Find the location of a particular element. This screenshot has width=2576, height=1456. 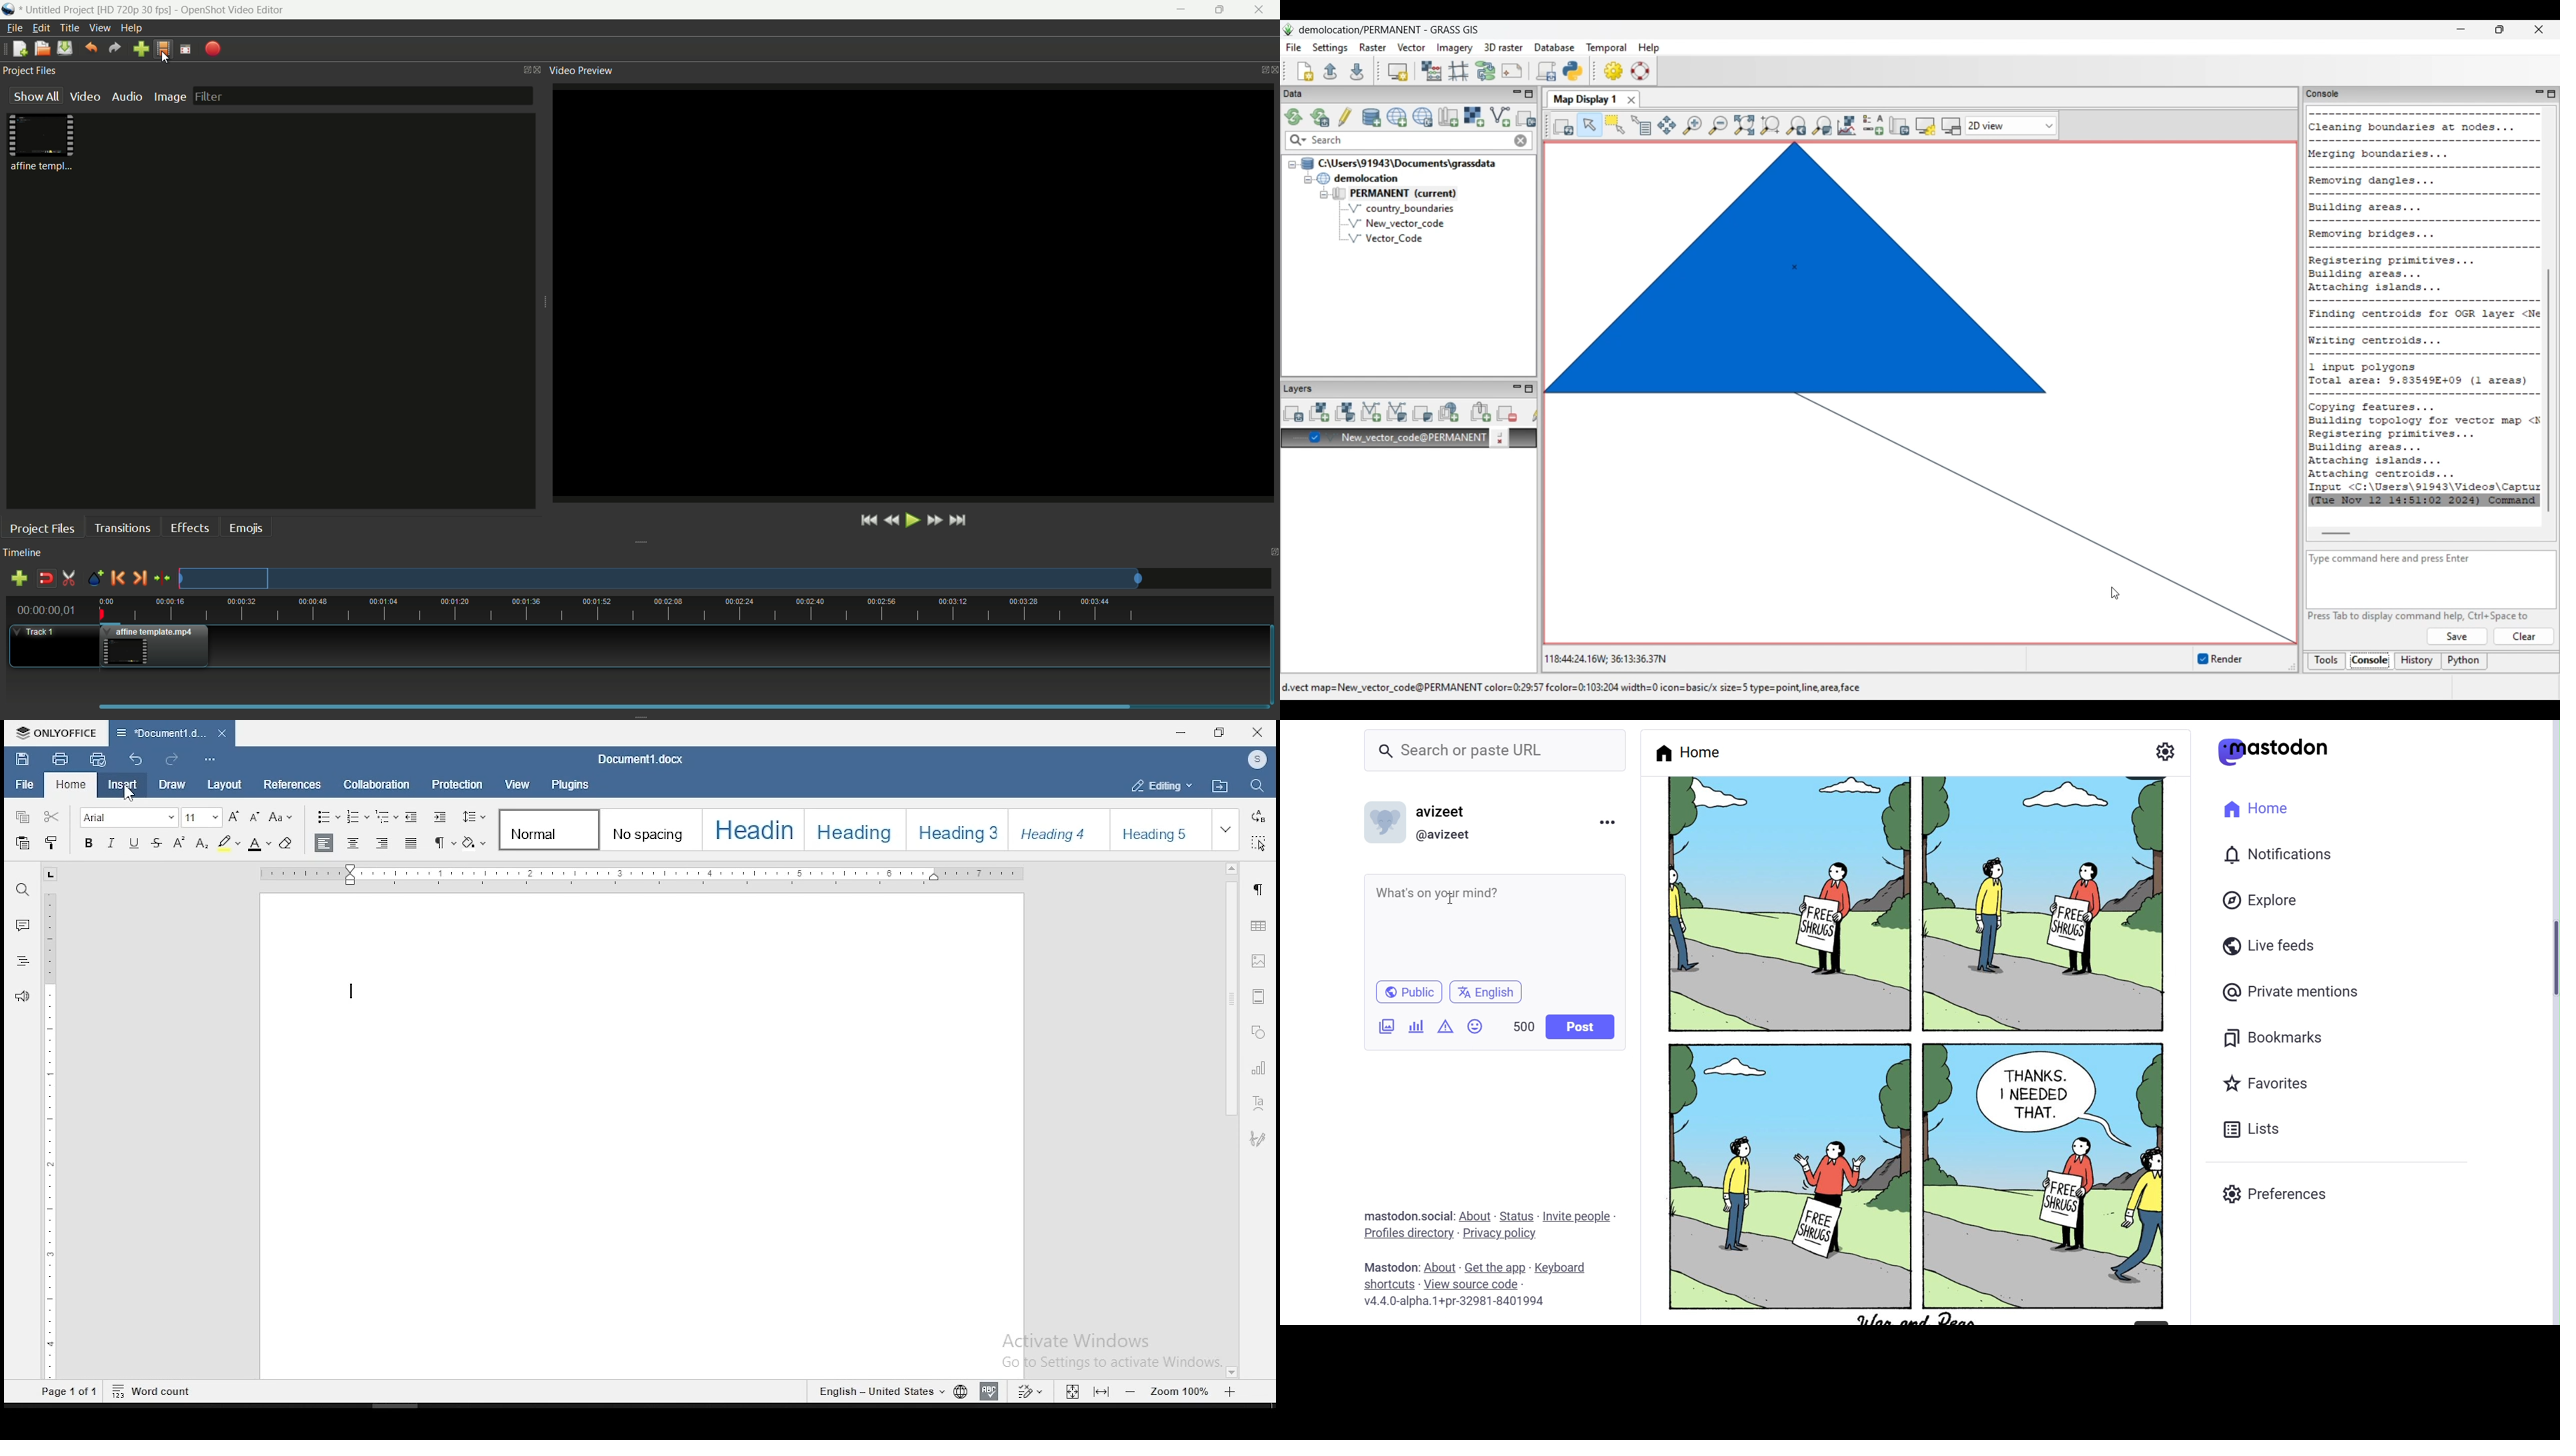

Another Post is located at coordinates (1912, 1048).